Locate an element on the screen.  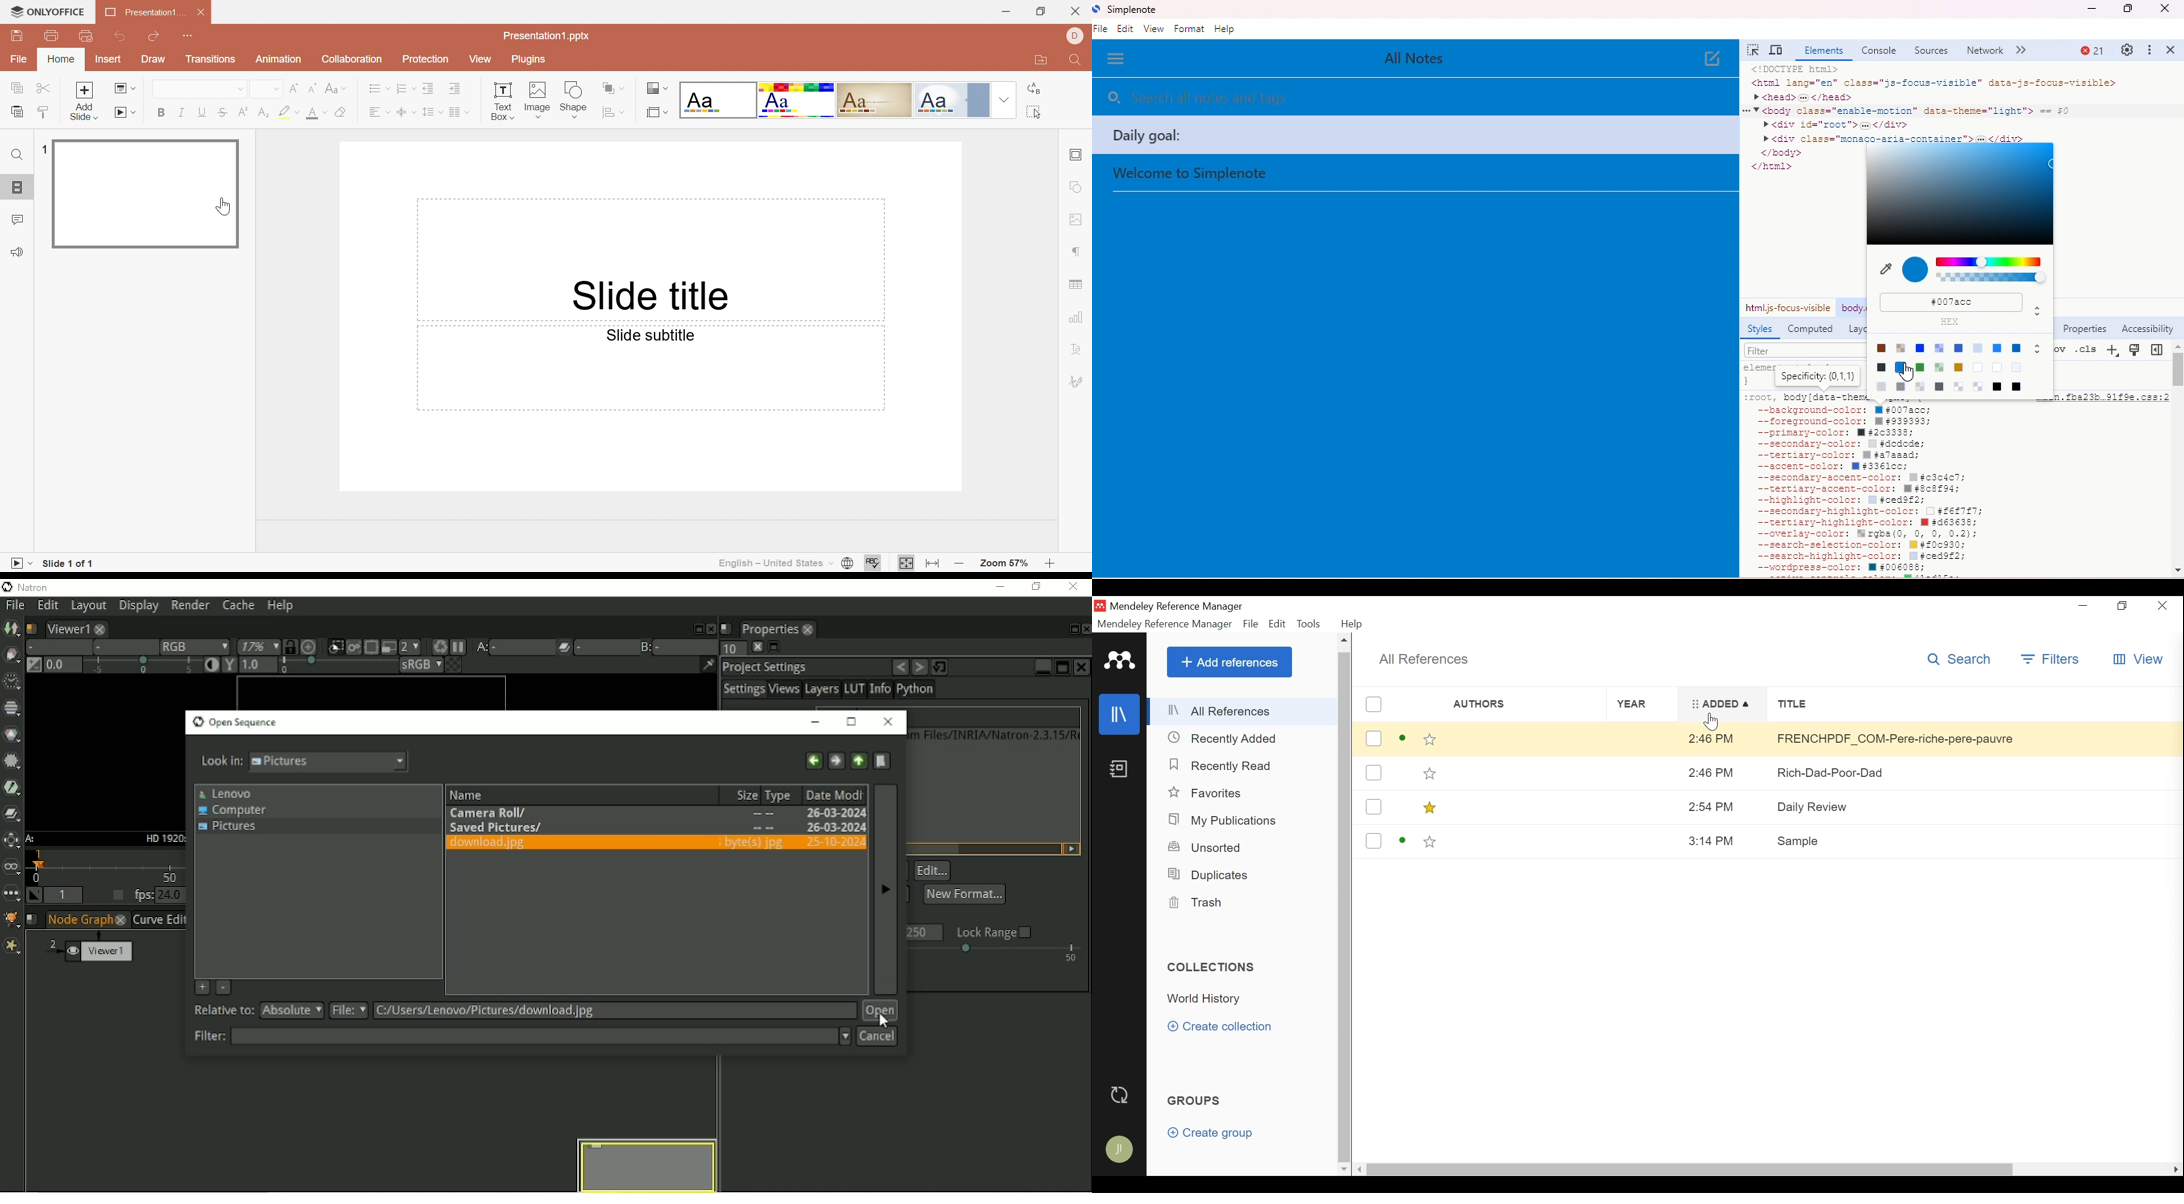
Italic is located at coordinates (181, 111).